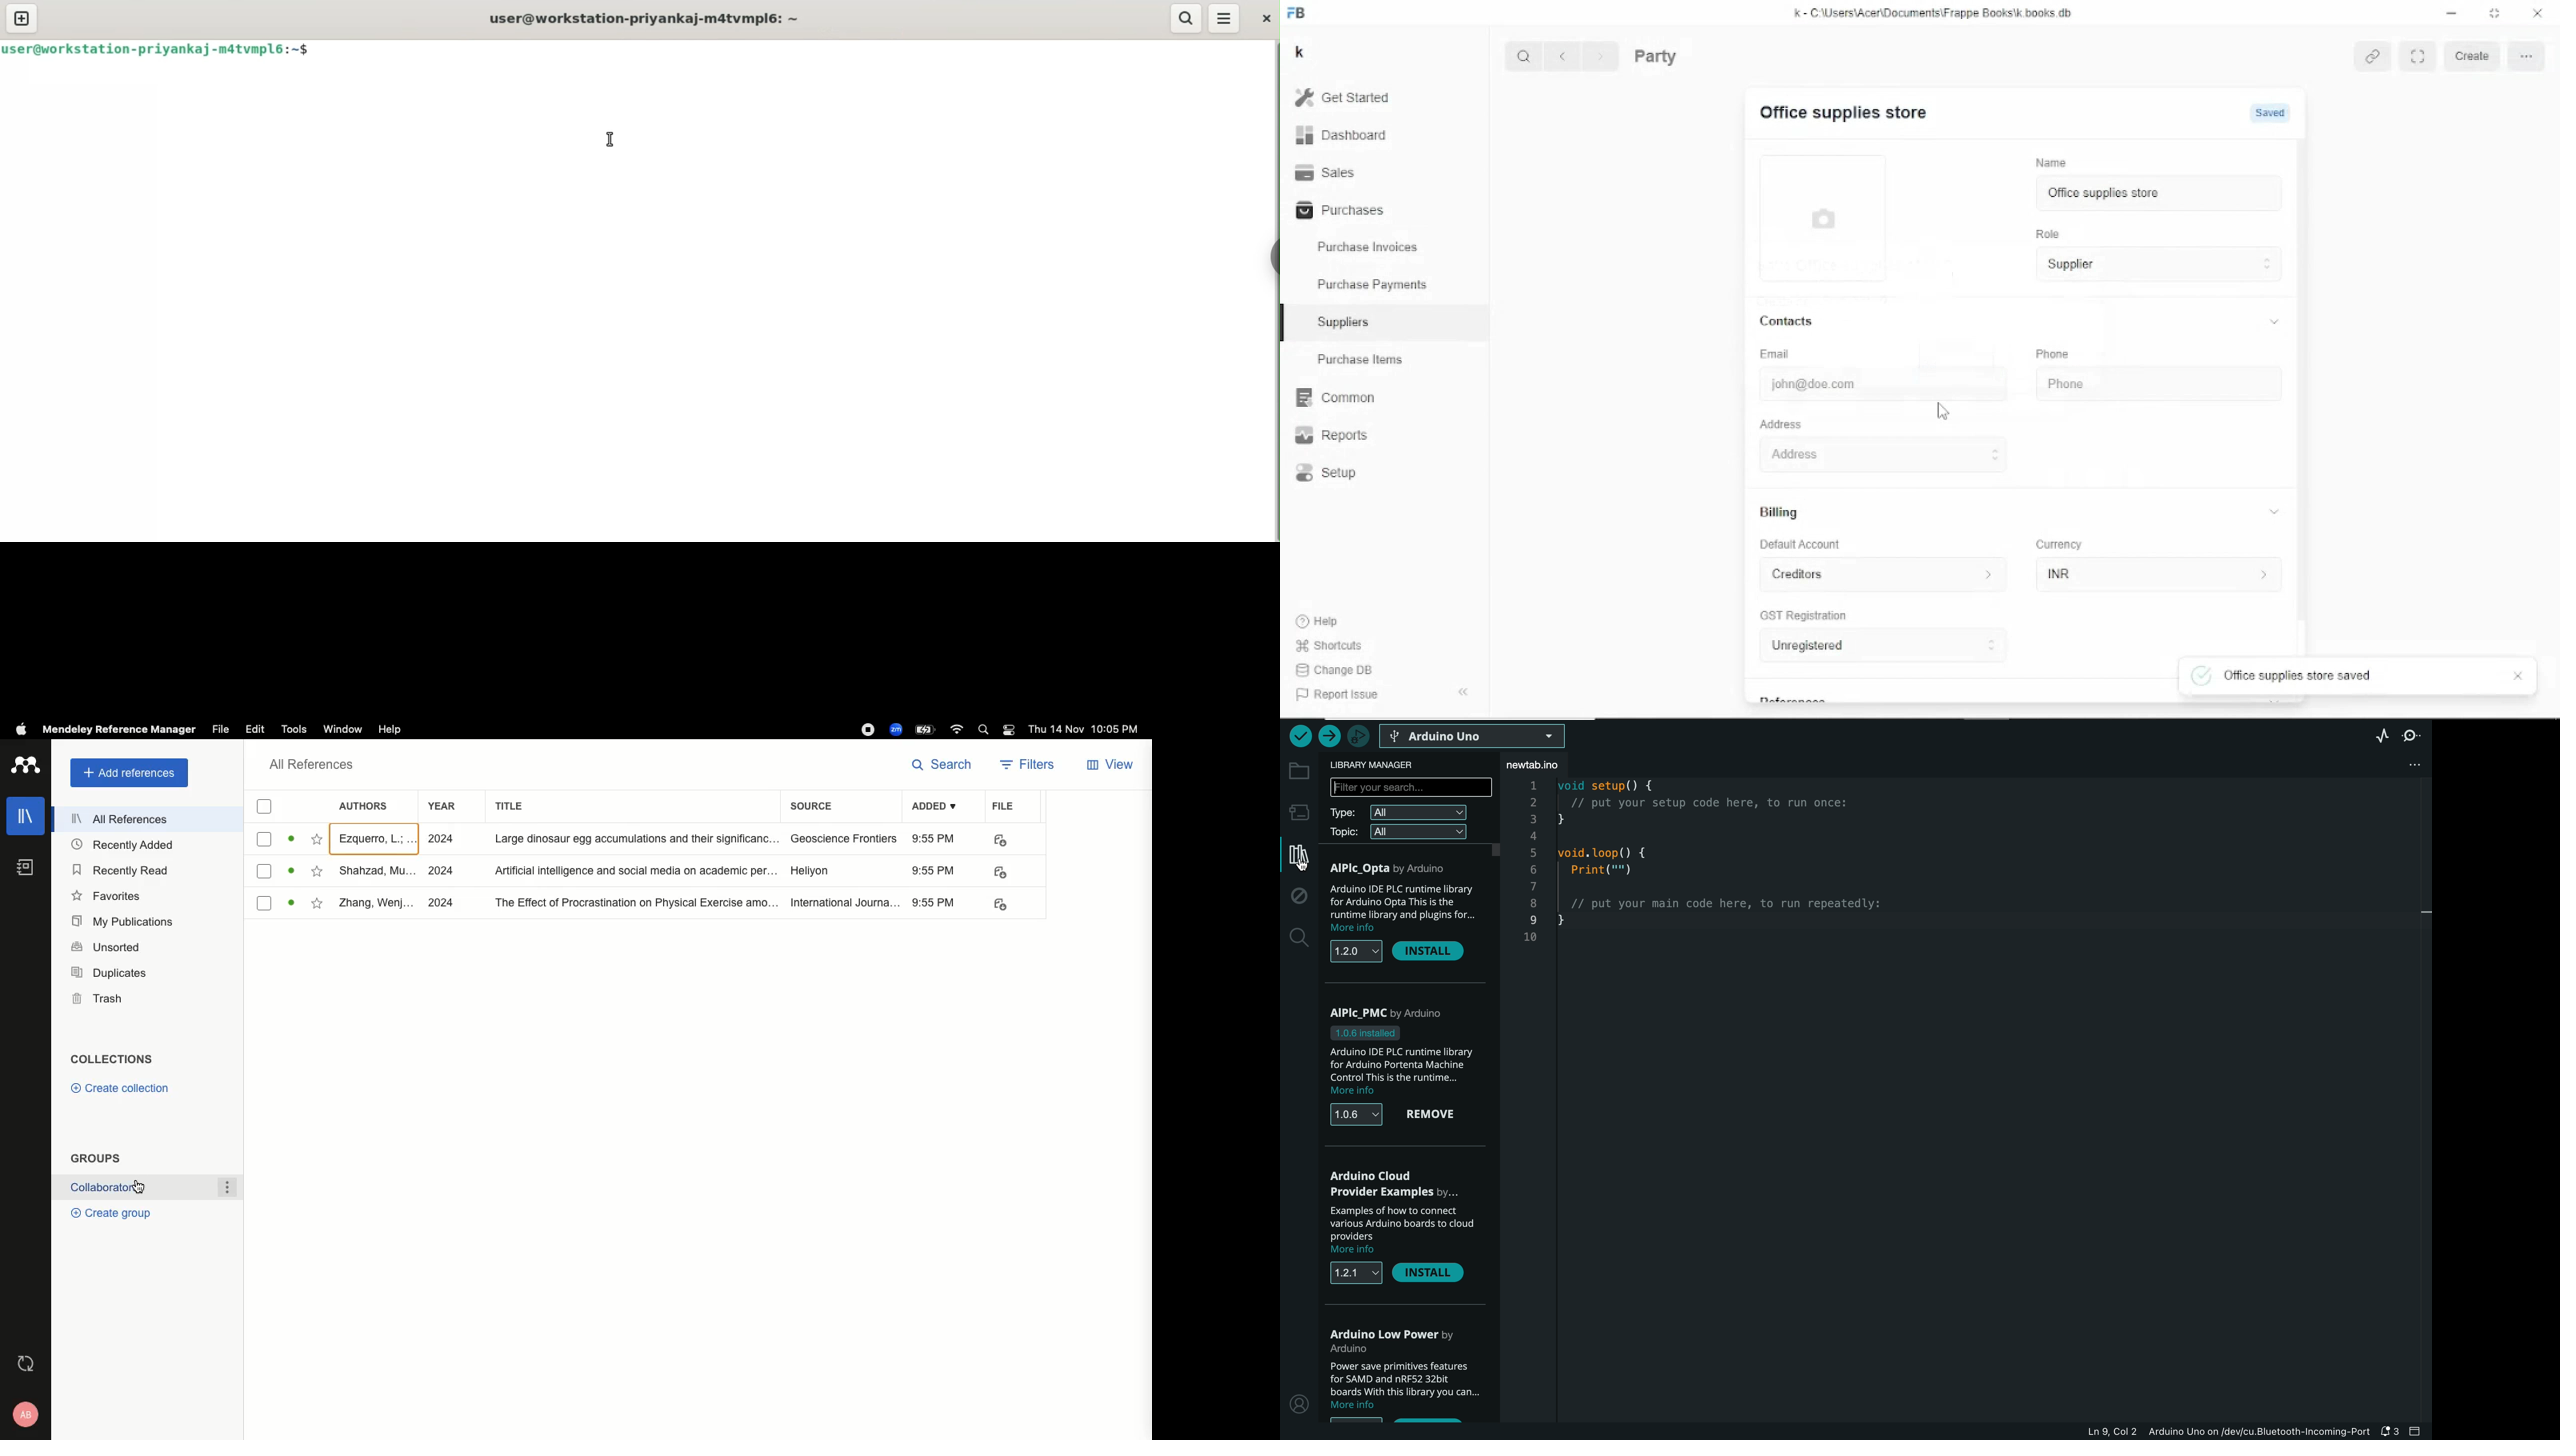 The height and width of the screenshot is (1456, 2576). I want to click on Purchases, so click(1338, 211).